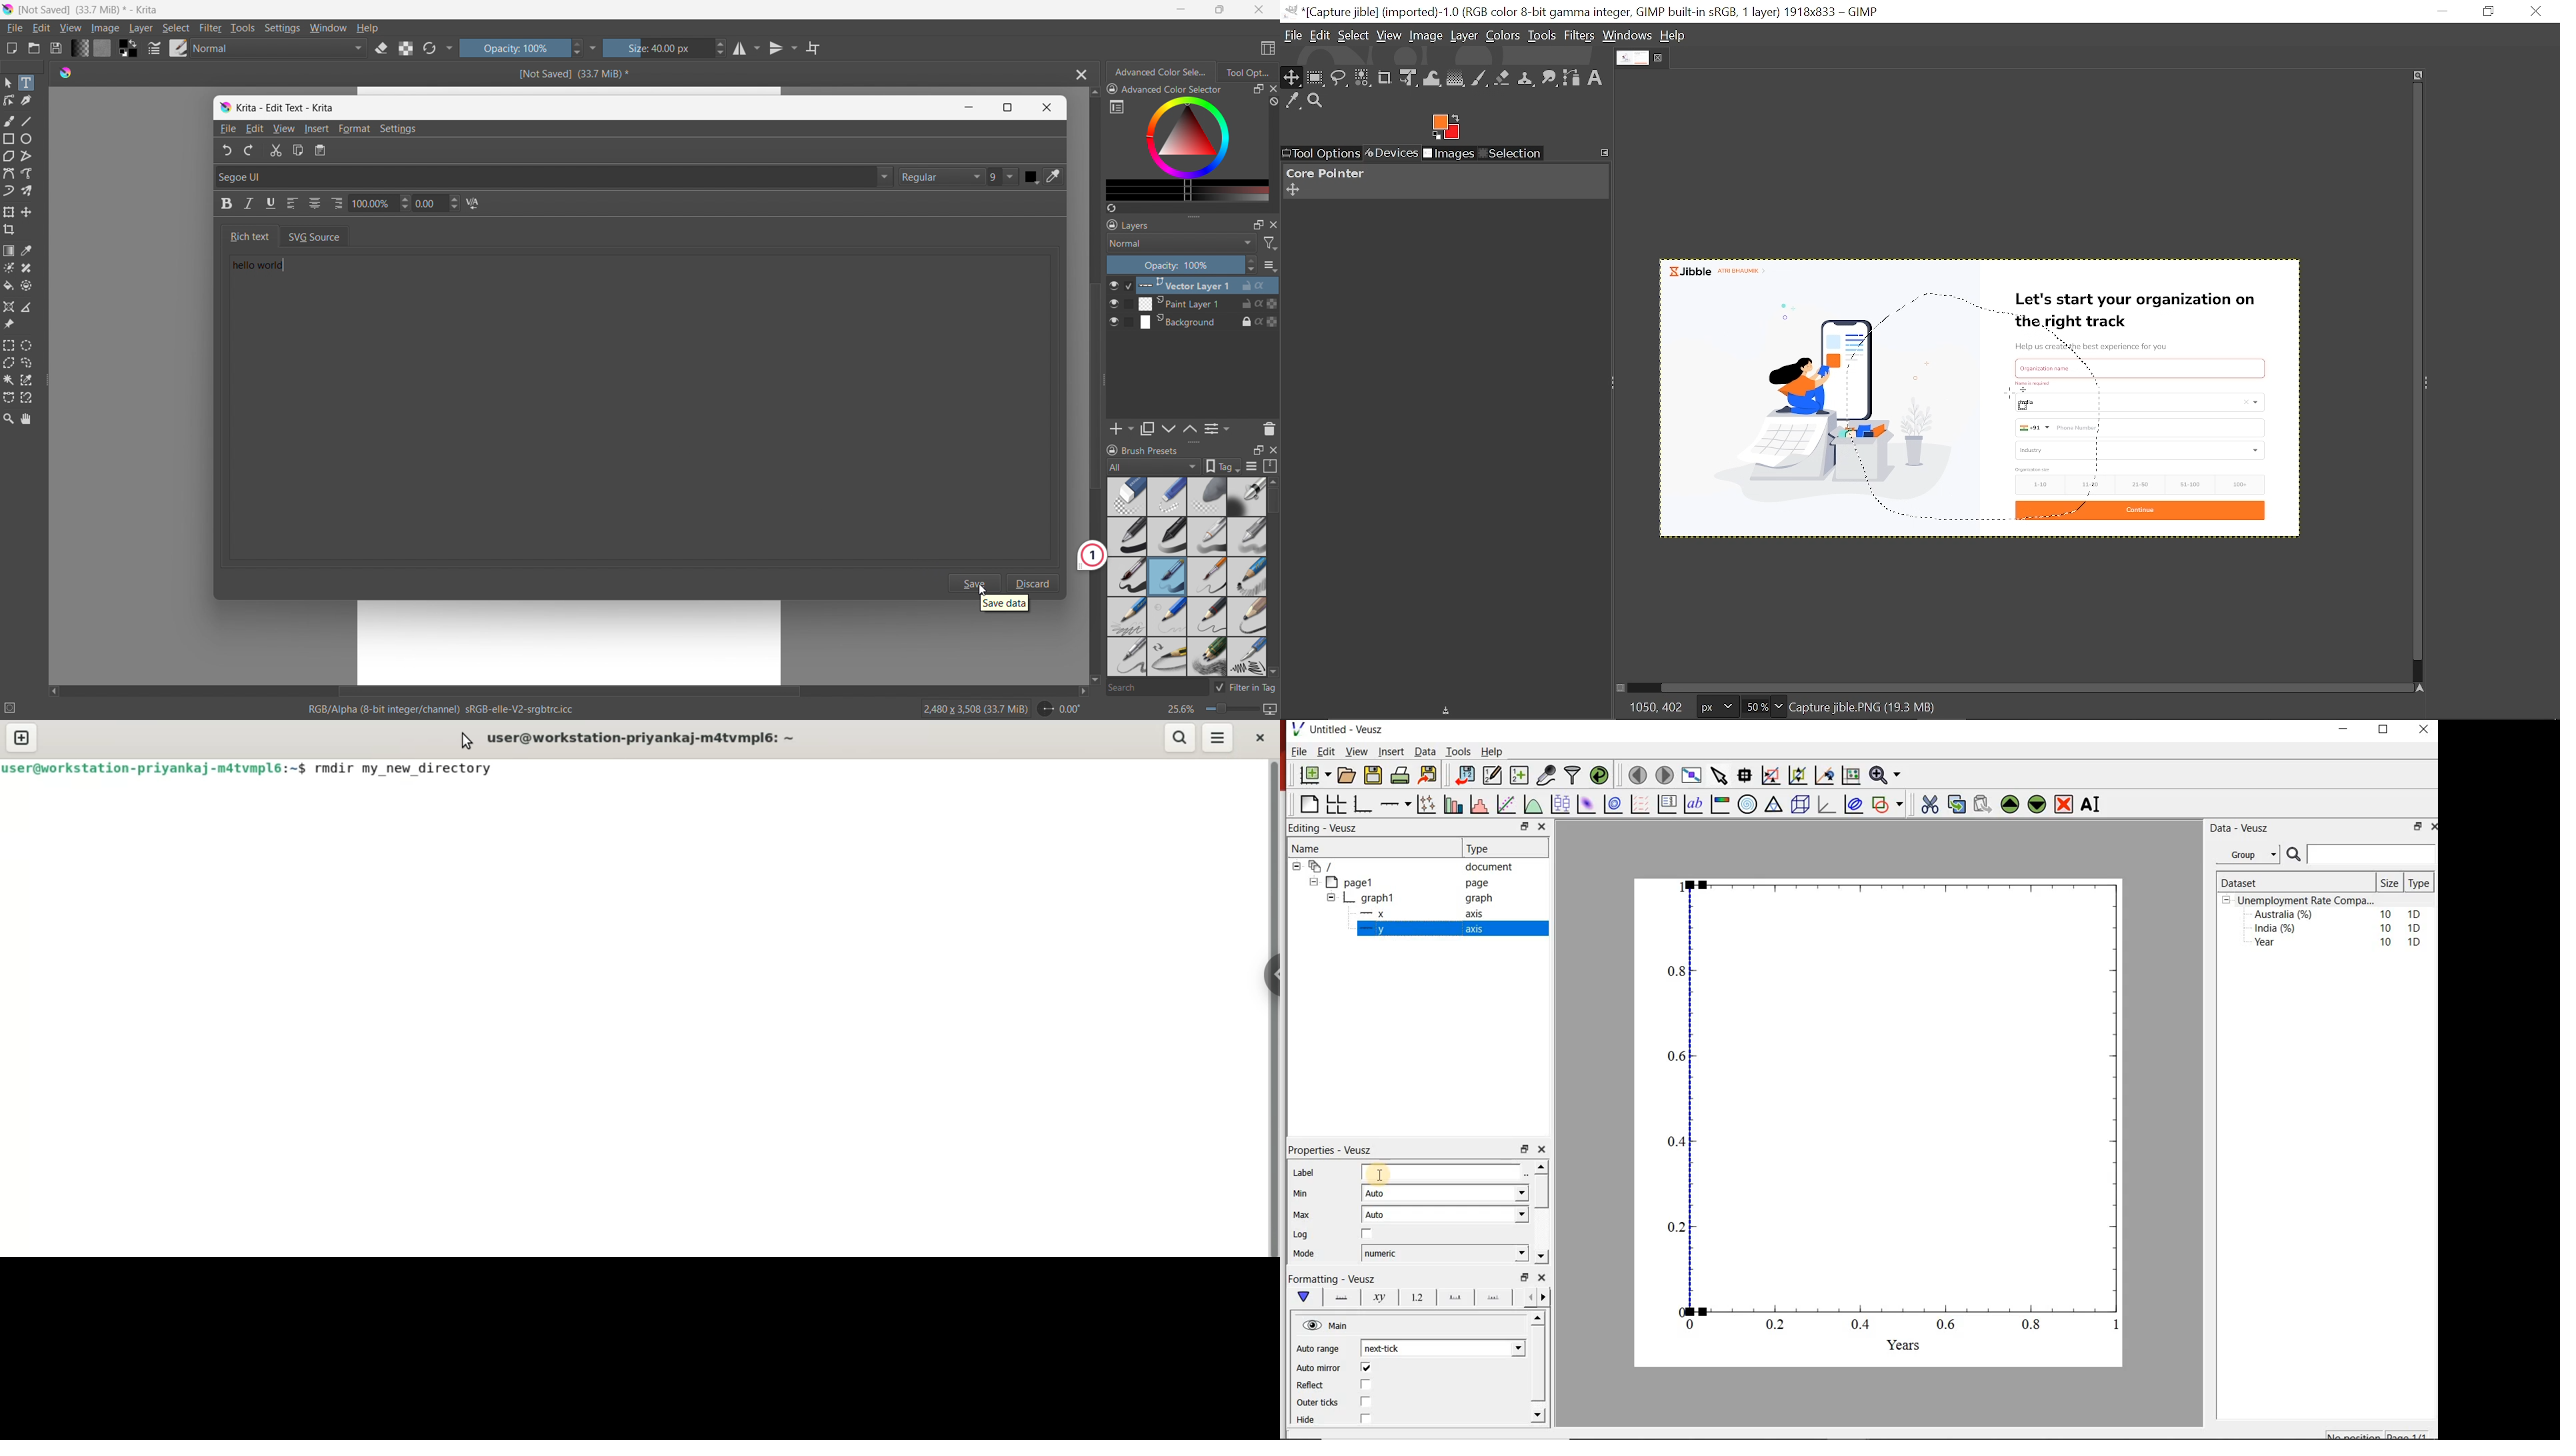 The image size is (2576, 1456). I want to click on brush presets, so click(1142, 449).